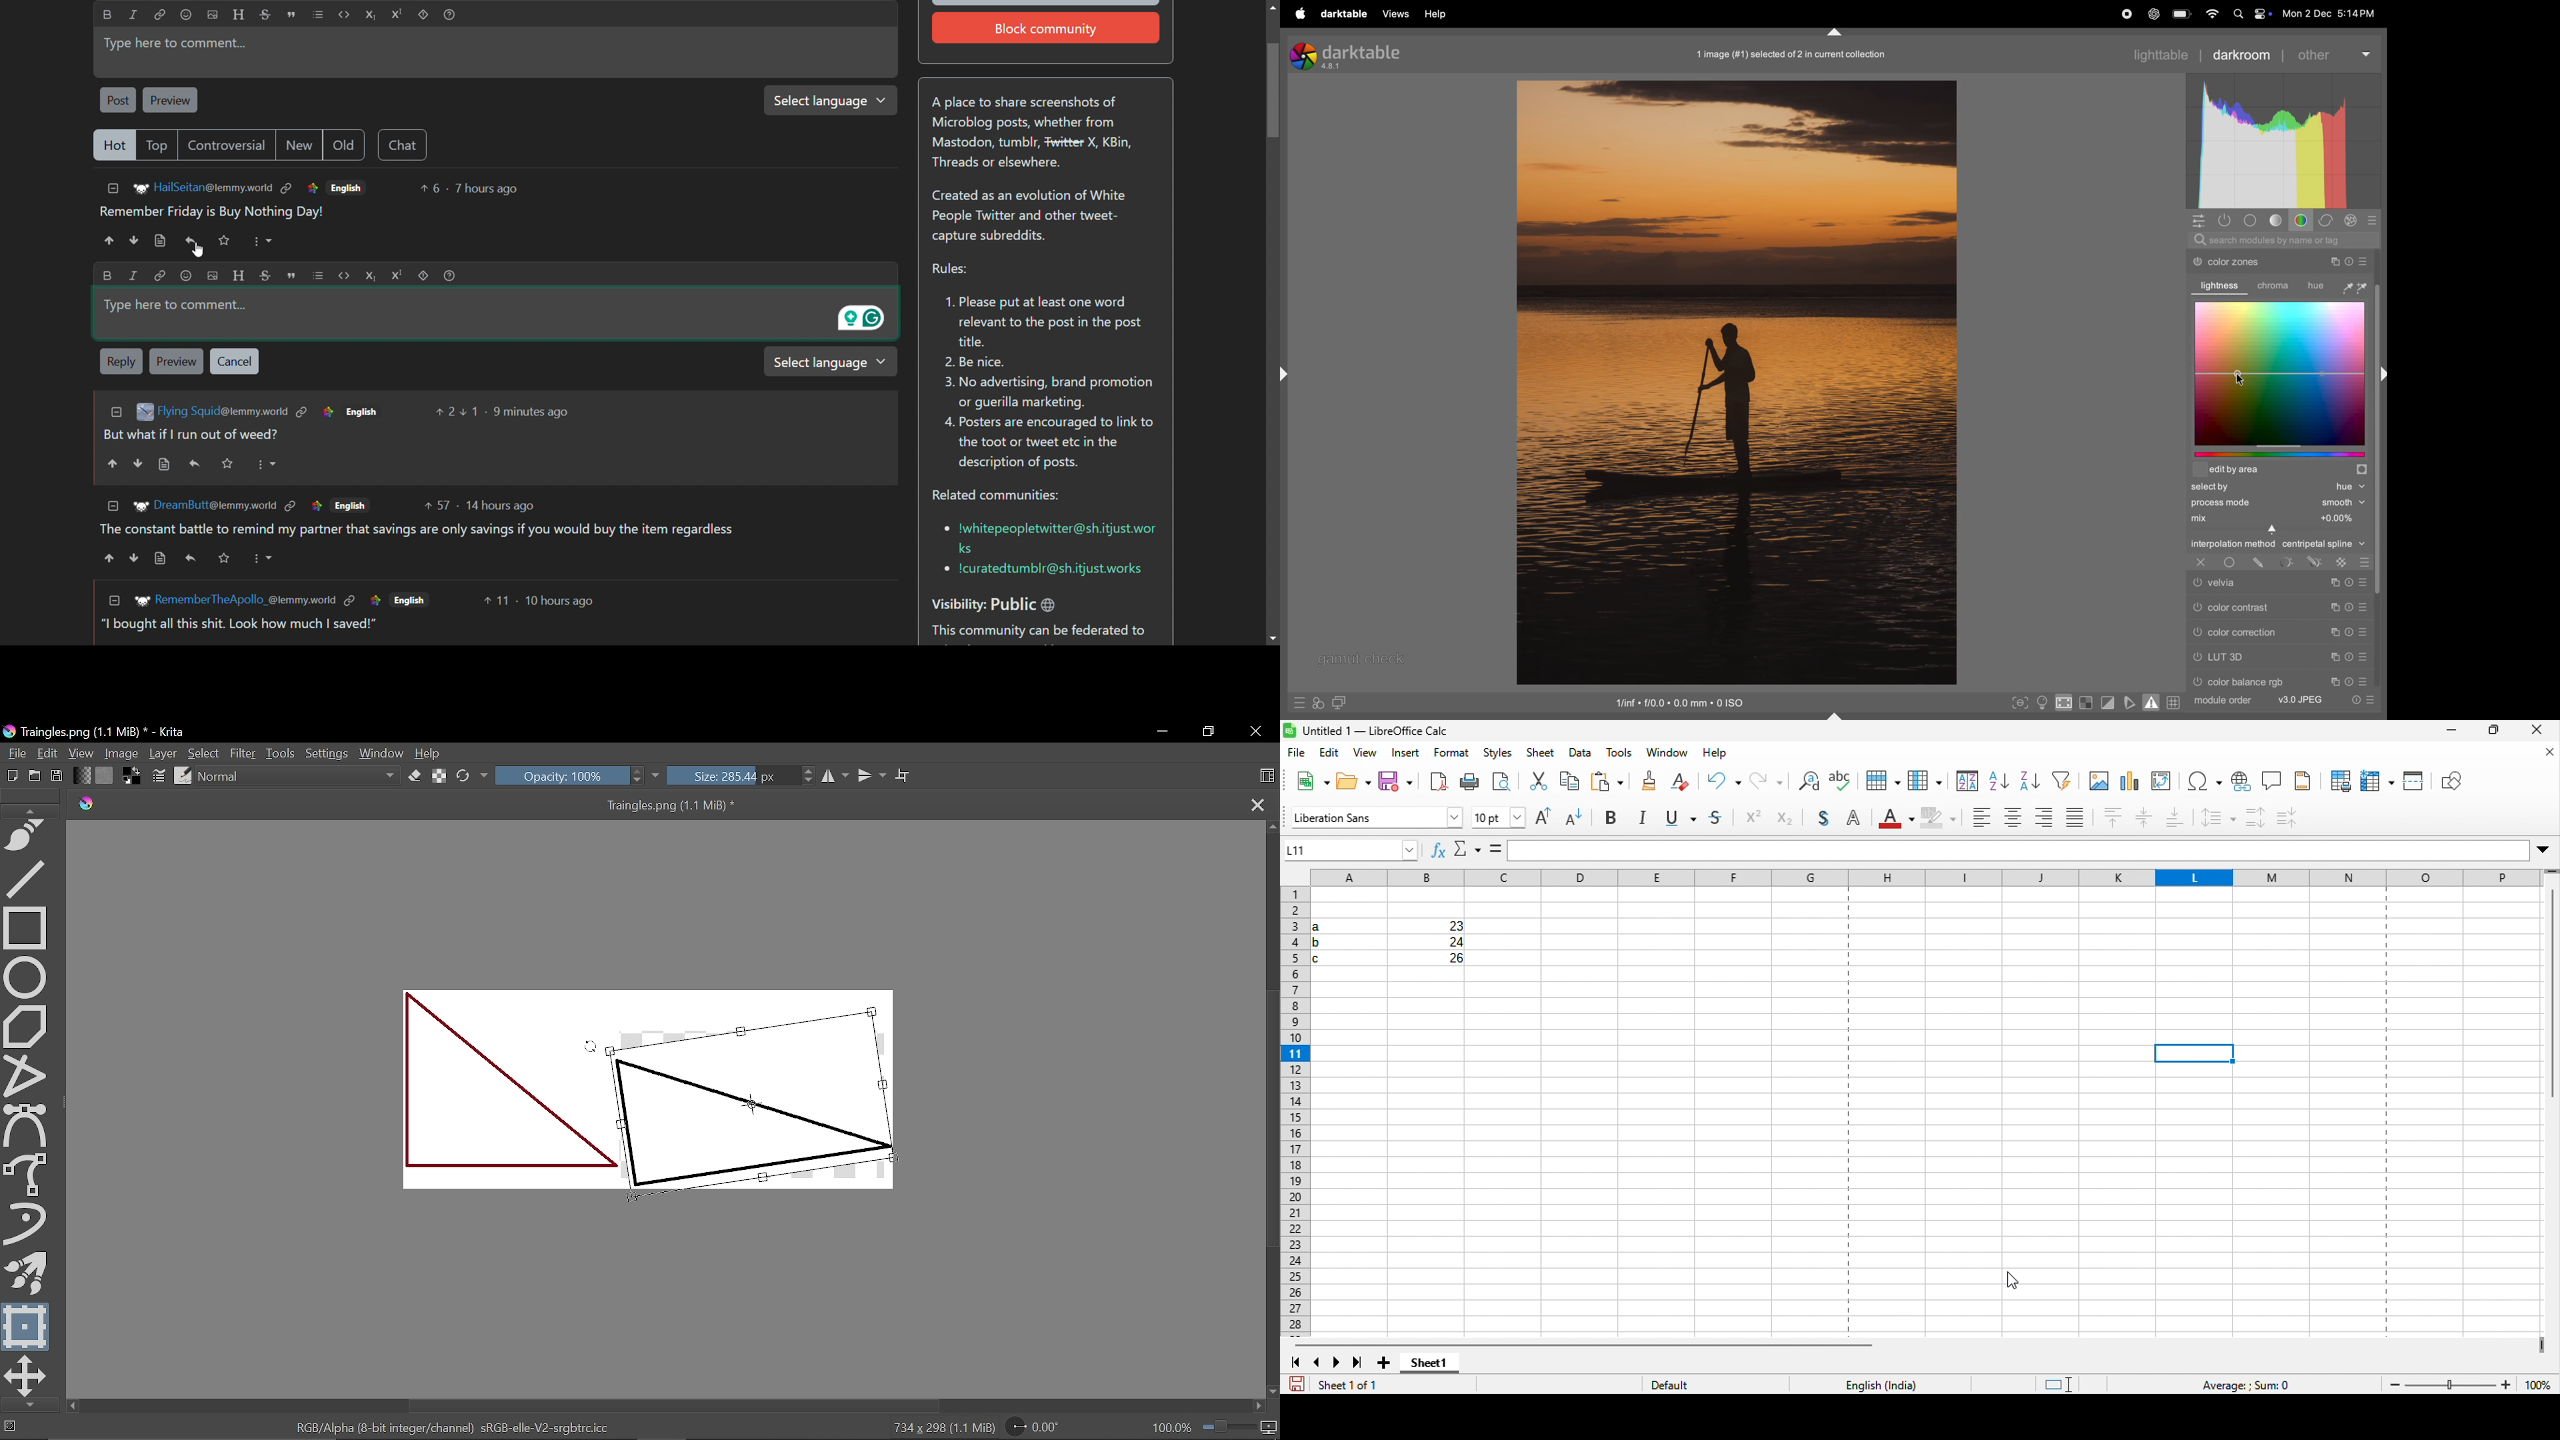 Image resolution: width=2576 pixels, height=1456 pixels. What do you see at coordinates (1272, 639) in the screenshot?
I see `scroll down` at bounding box center [1272, 639].